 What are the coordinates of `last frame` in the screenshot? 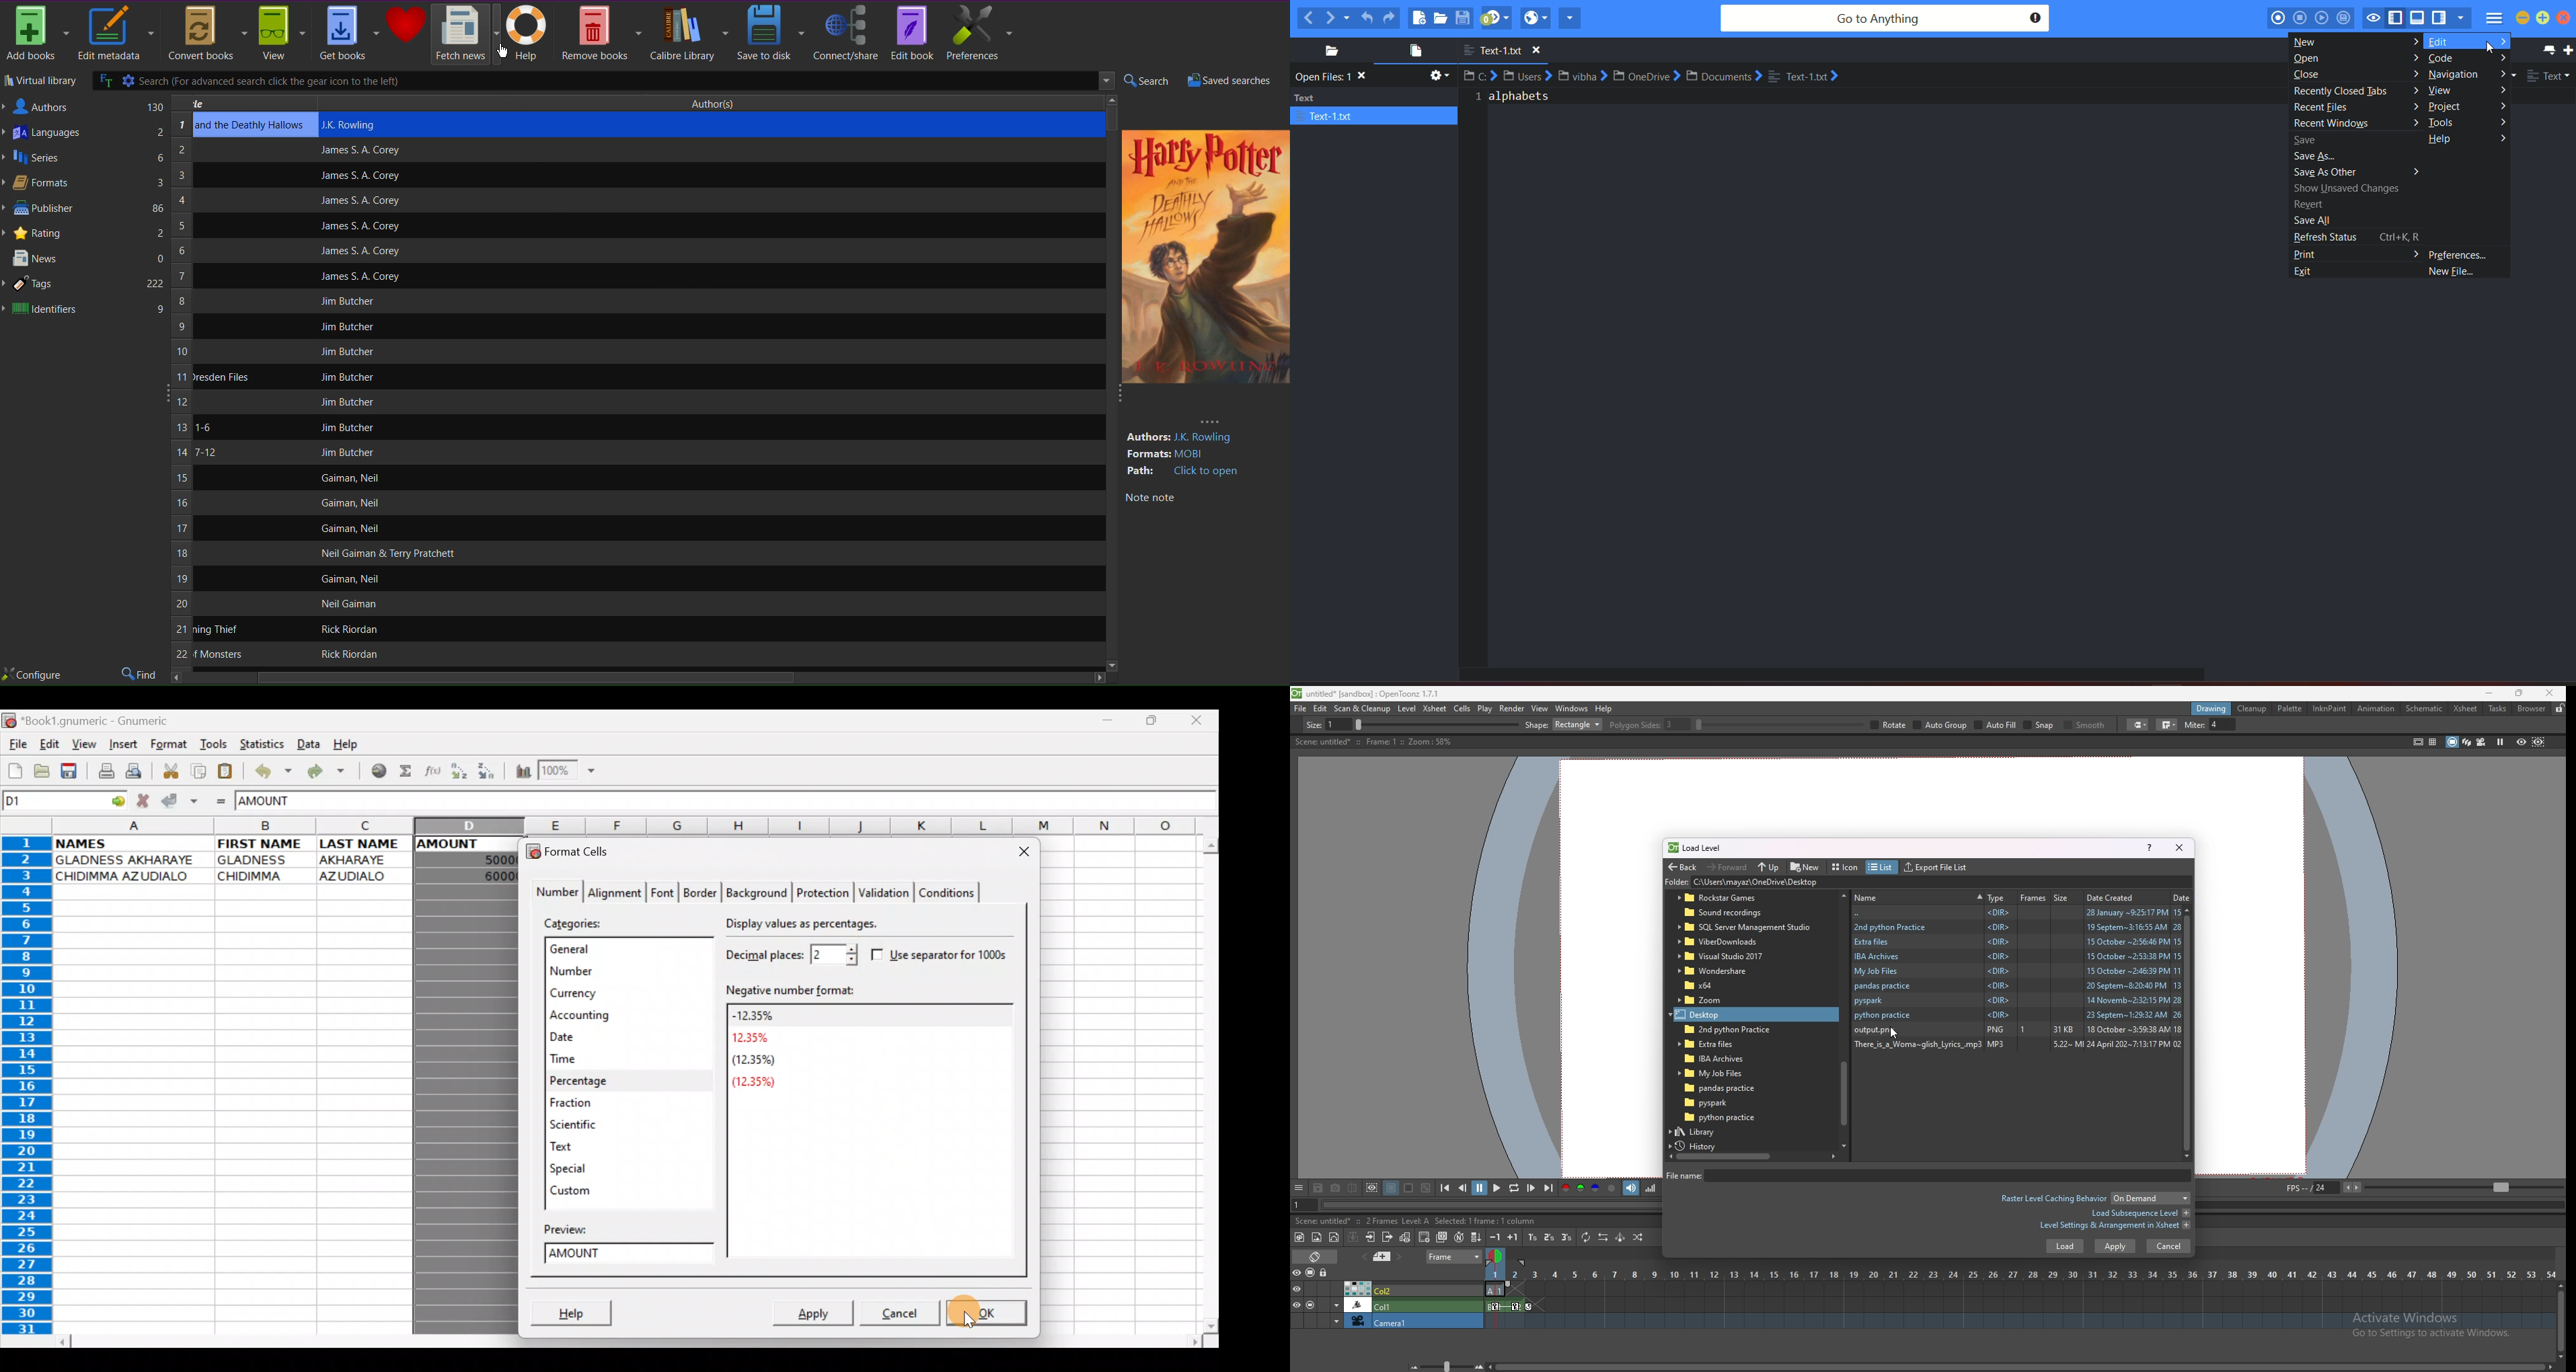 It's located at (1547, 1188).